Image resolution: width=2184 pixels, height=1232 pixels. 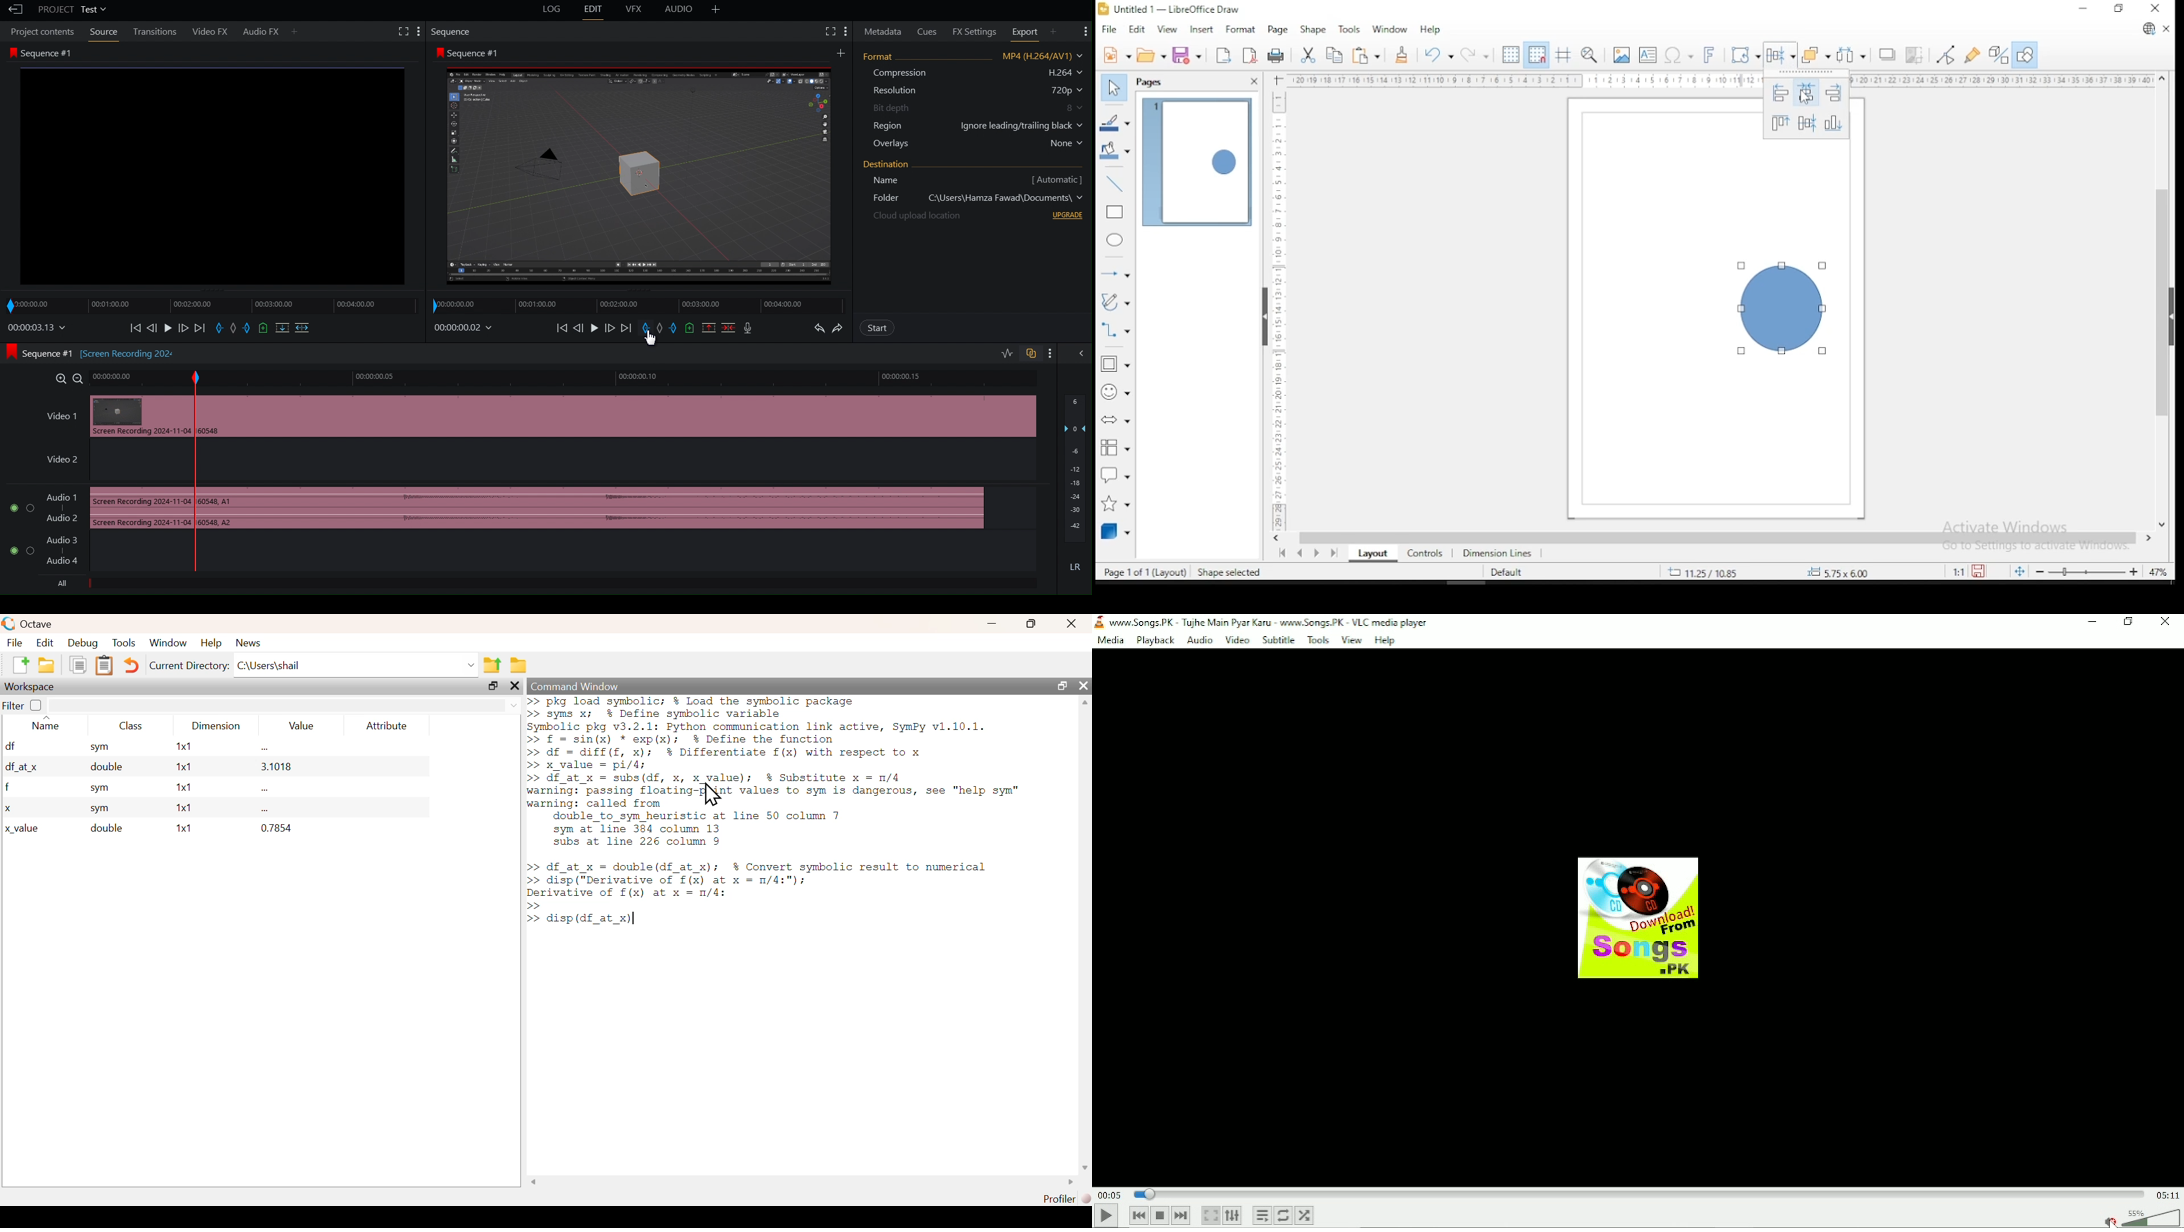 I want to click on zoom level, so click(x=2159, y=574).